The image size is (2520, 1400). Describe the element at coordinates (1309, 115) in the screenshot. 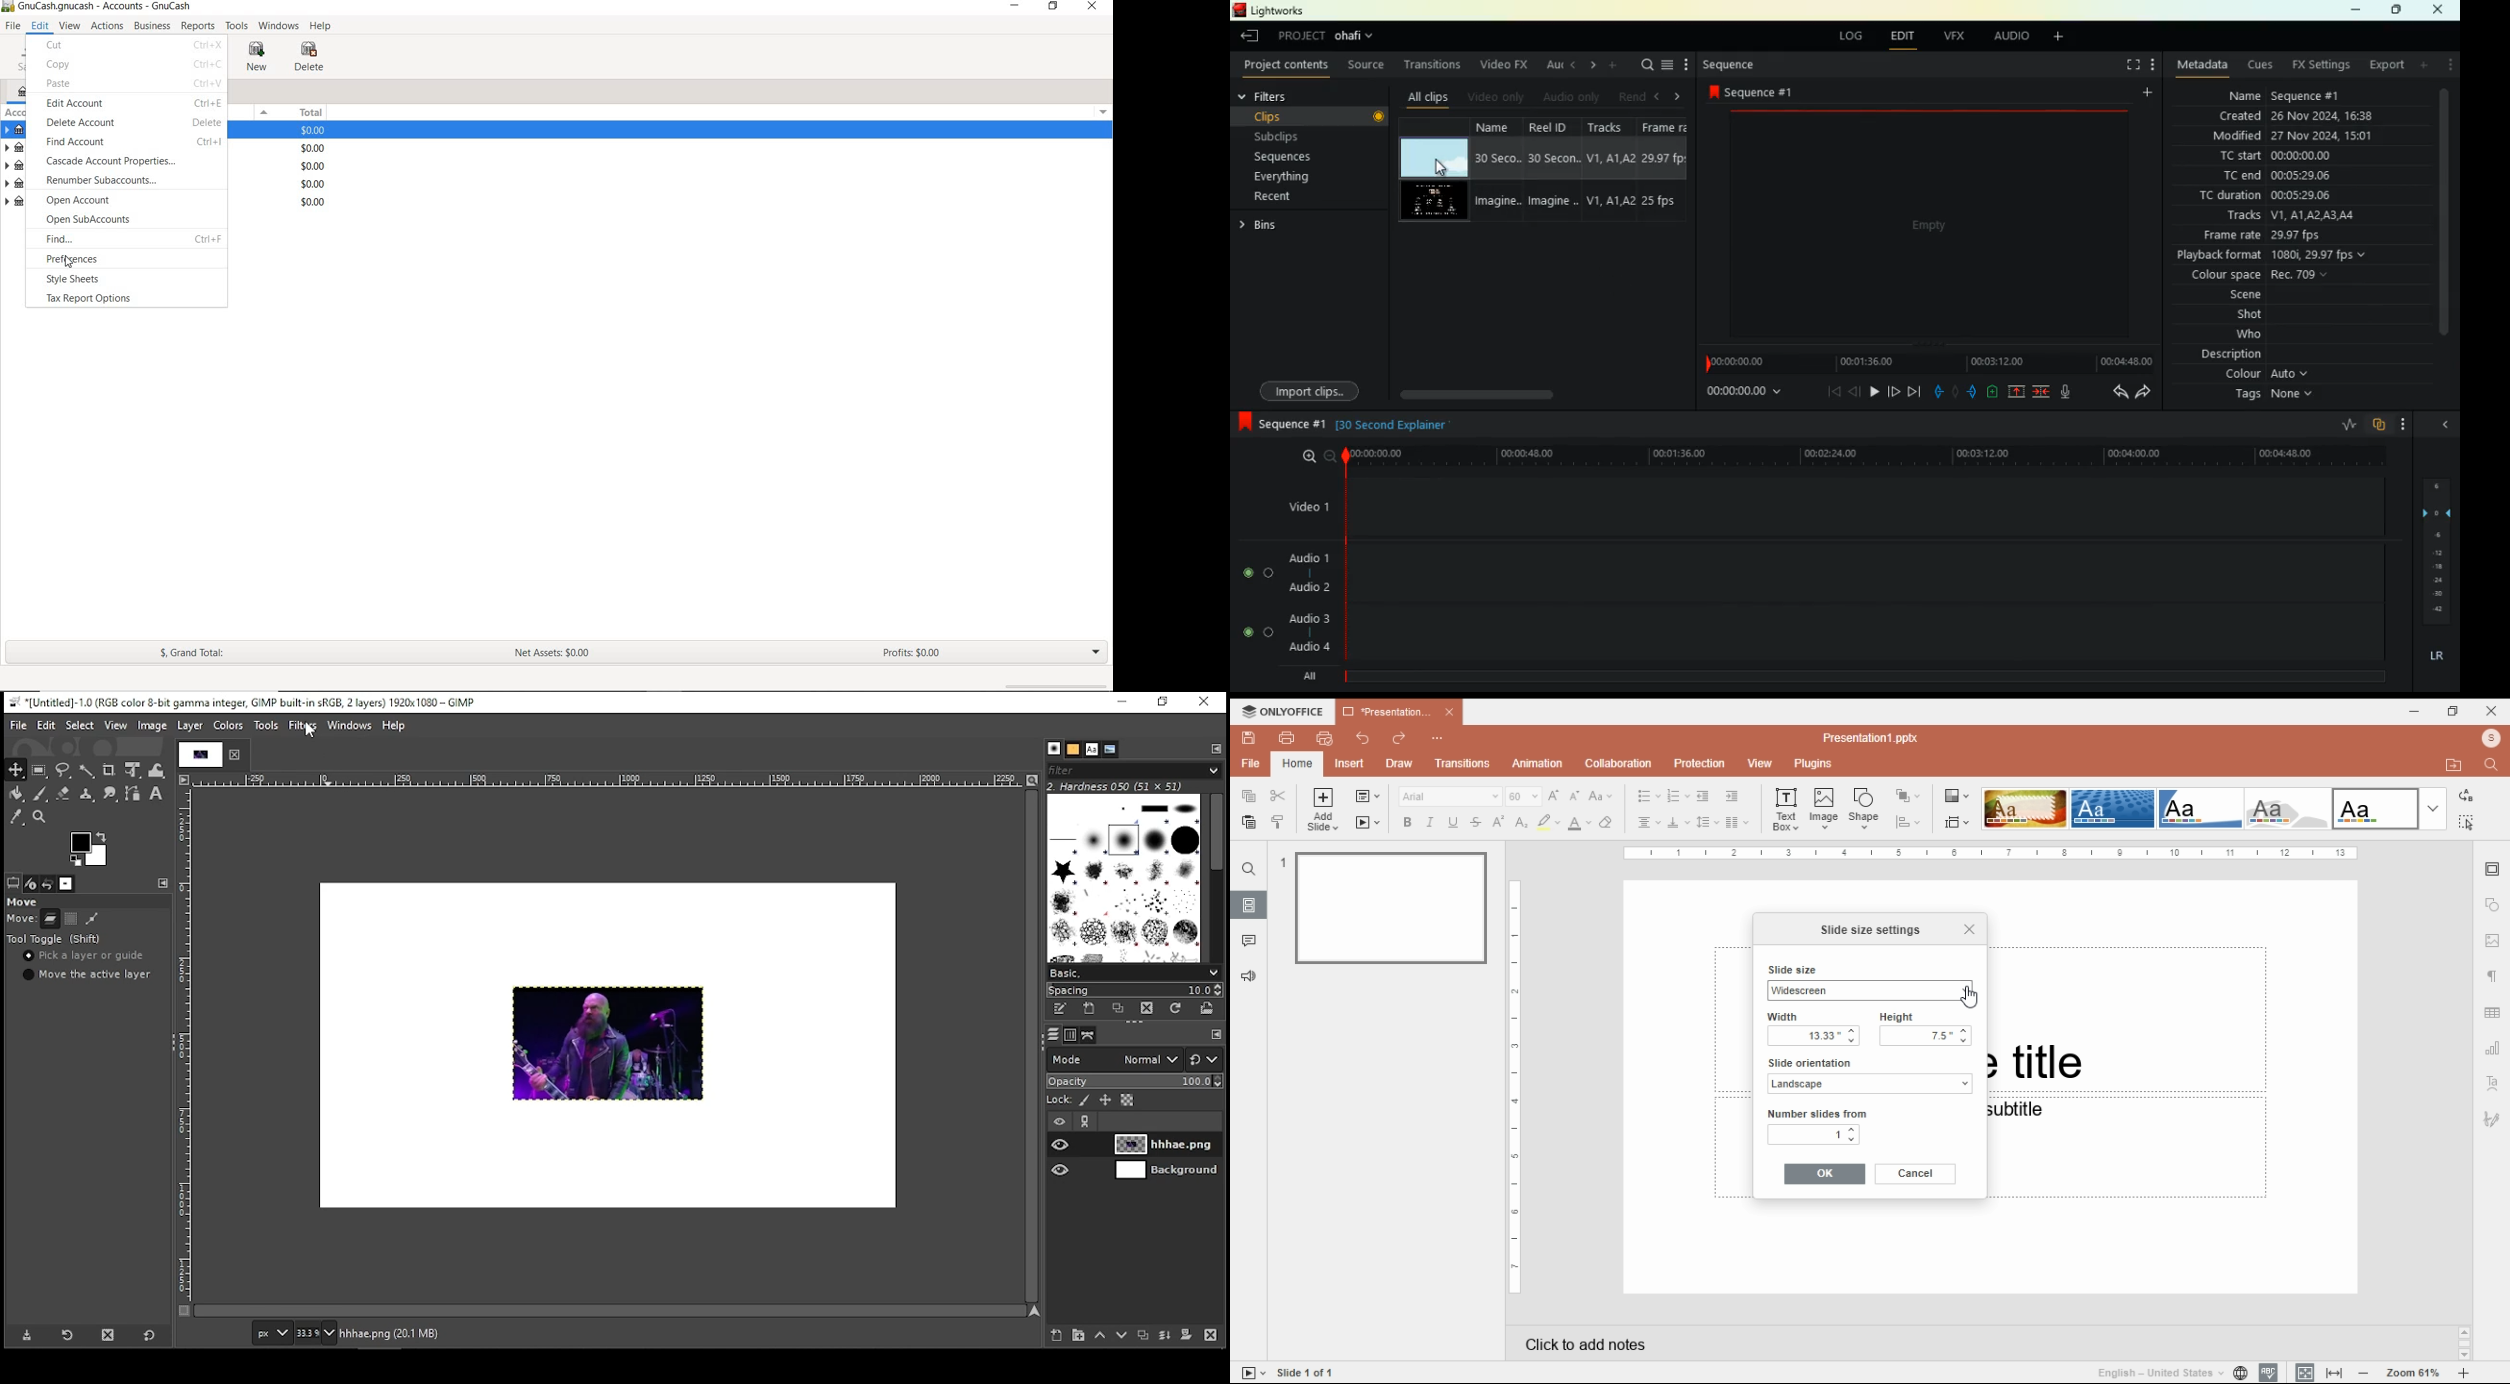

I see `clips` at that location.